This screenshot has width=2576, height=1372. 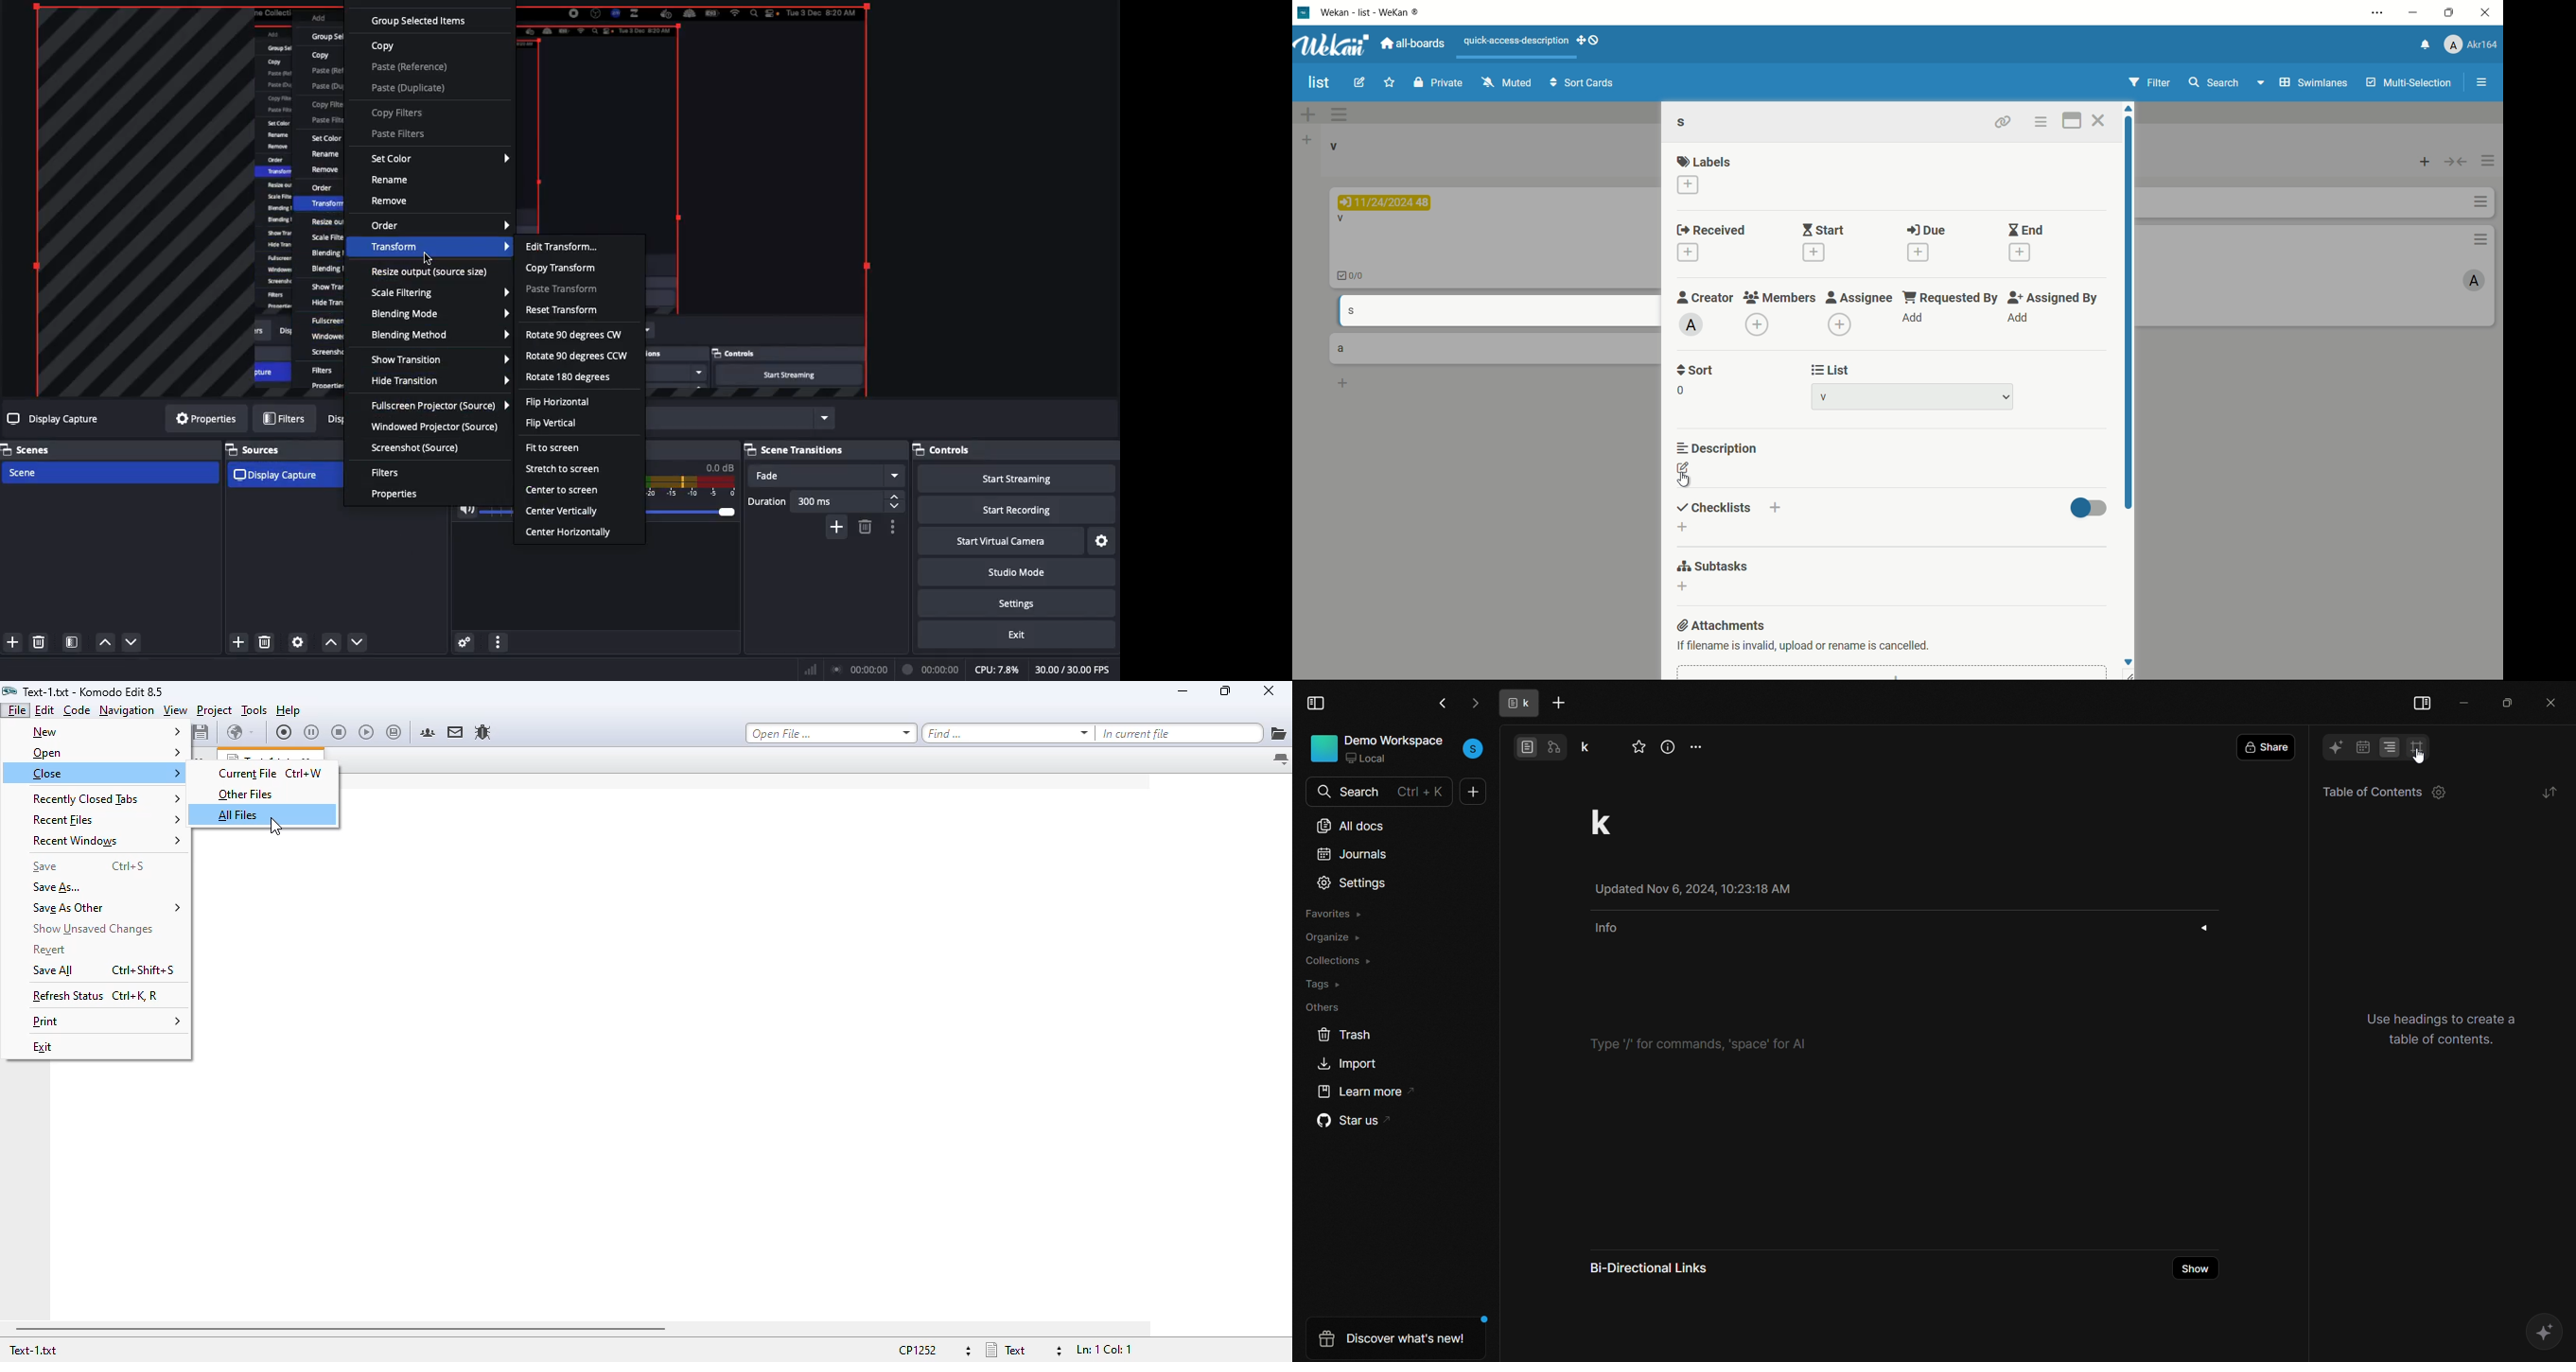 I want to click on edit description, so click(x=1684, y=467).